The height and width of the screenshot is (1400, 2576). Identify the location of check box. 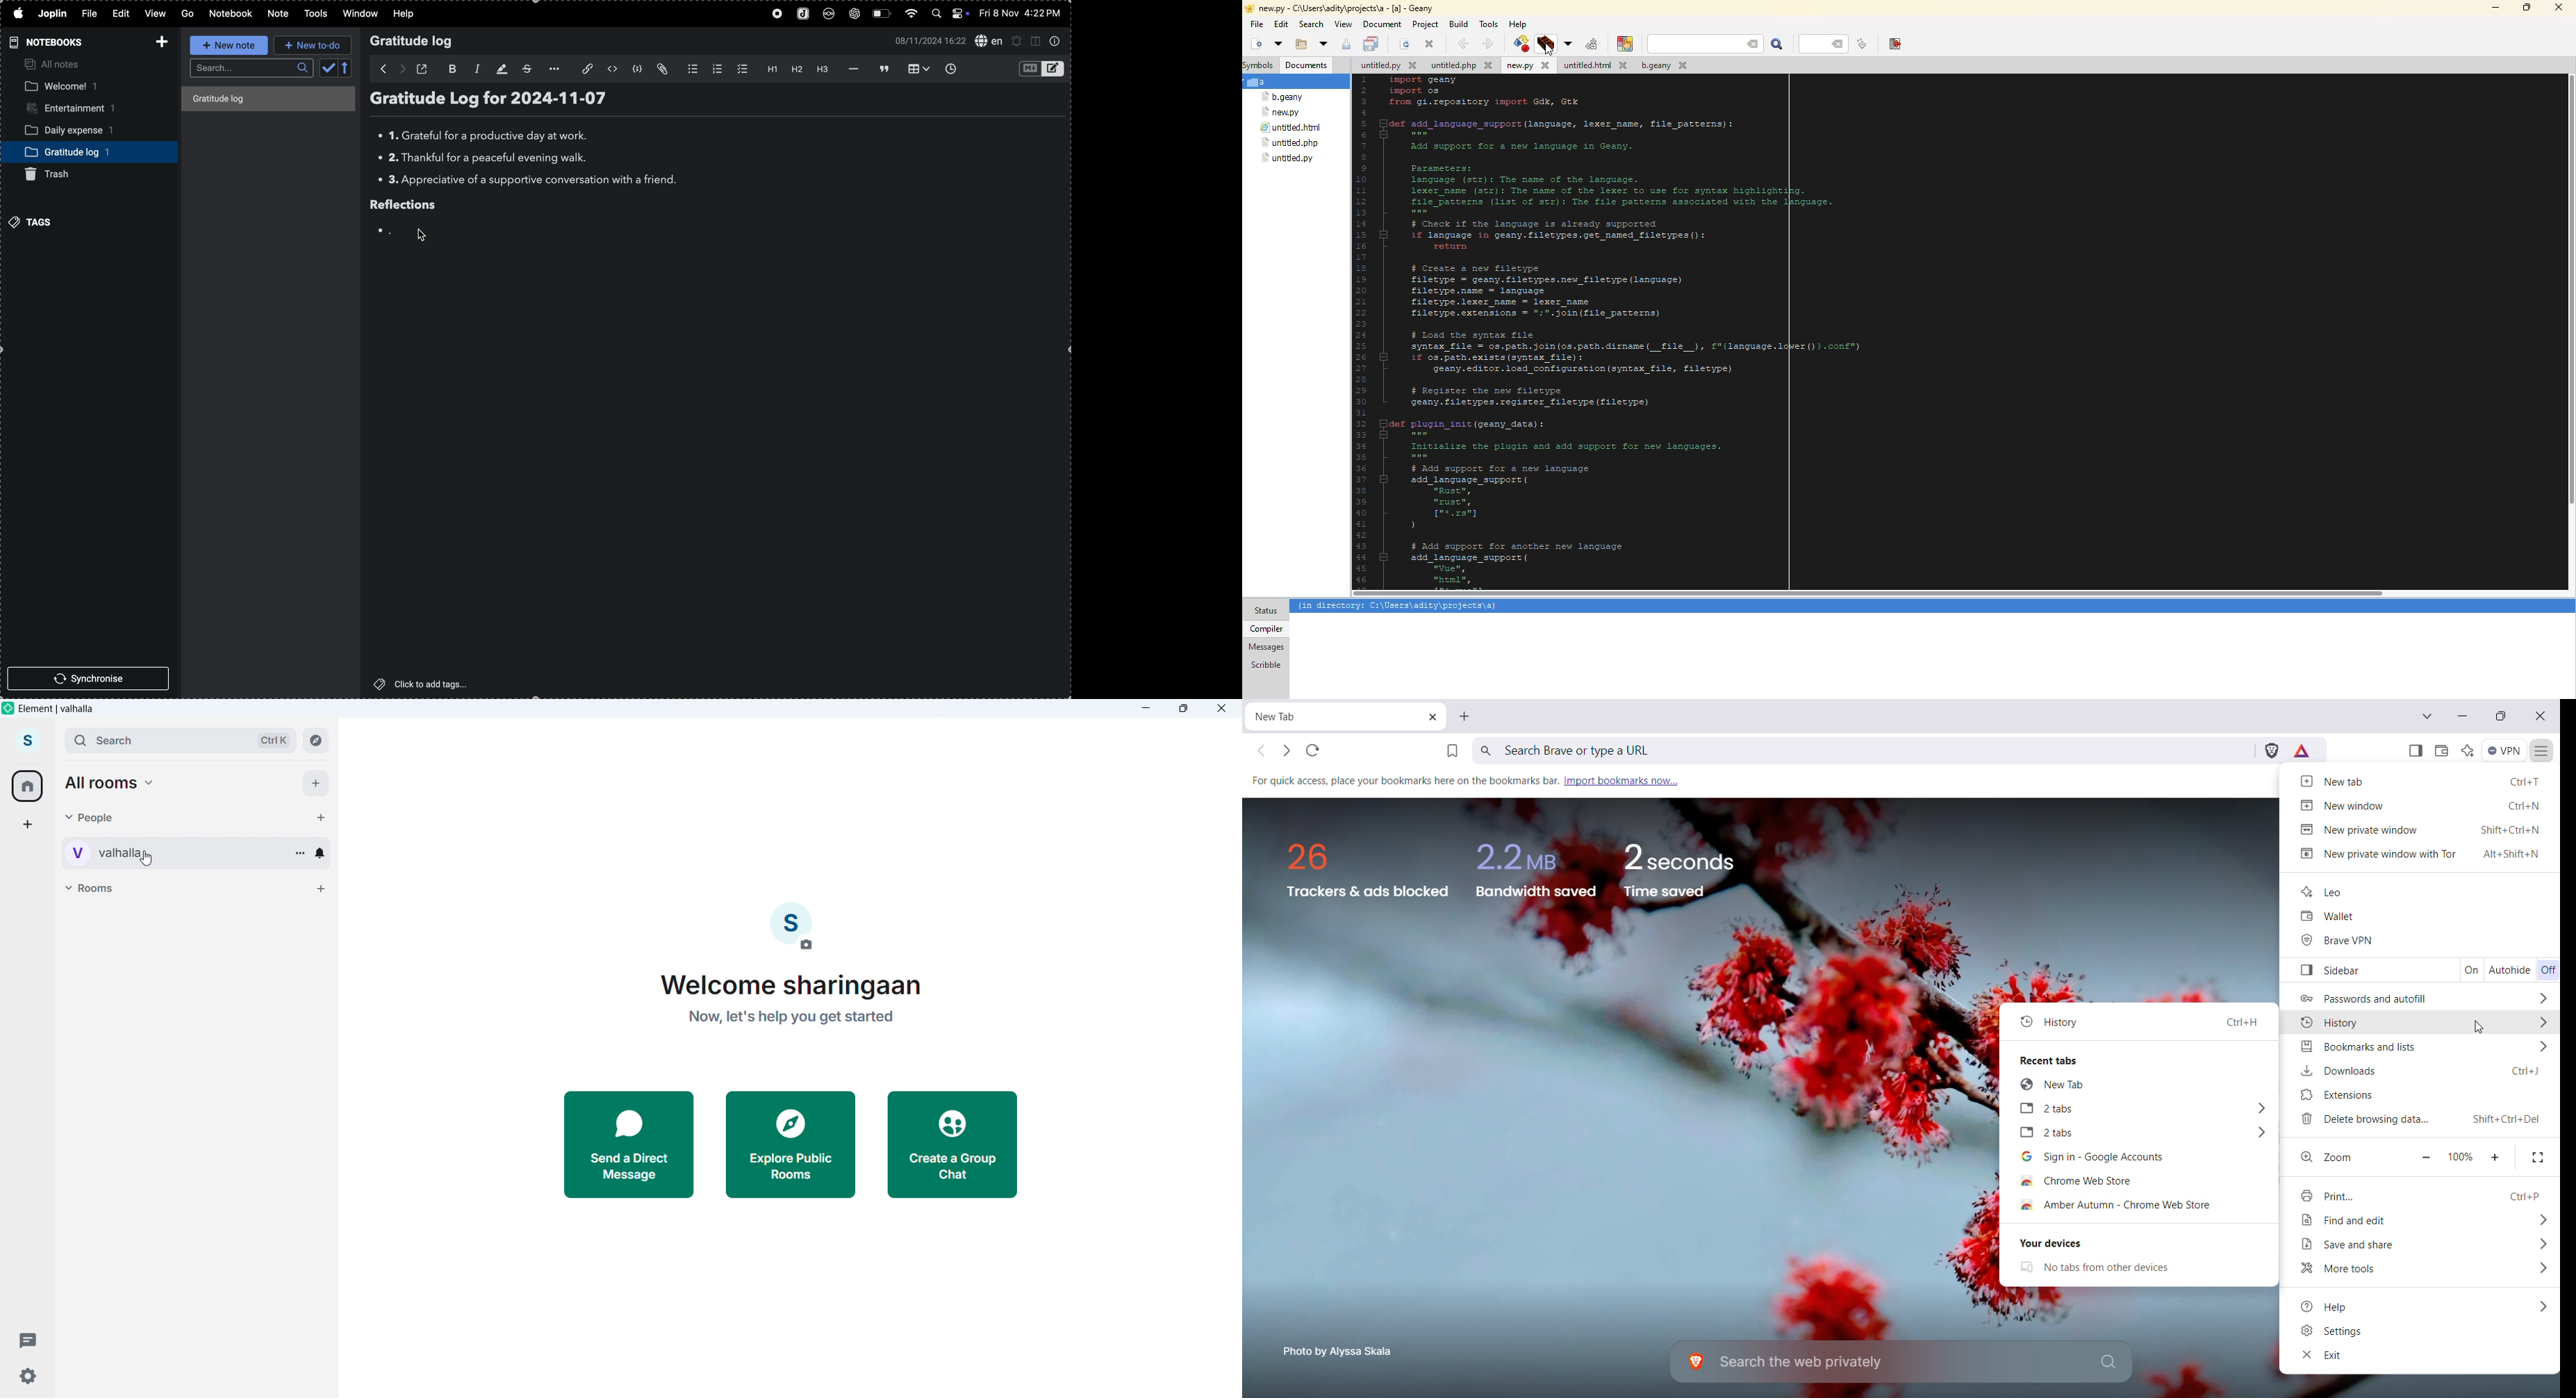
(741, 68).